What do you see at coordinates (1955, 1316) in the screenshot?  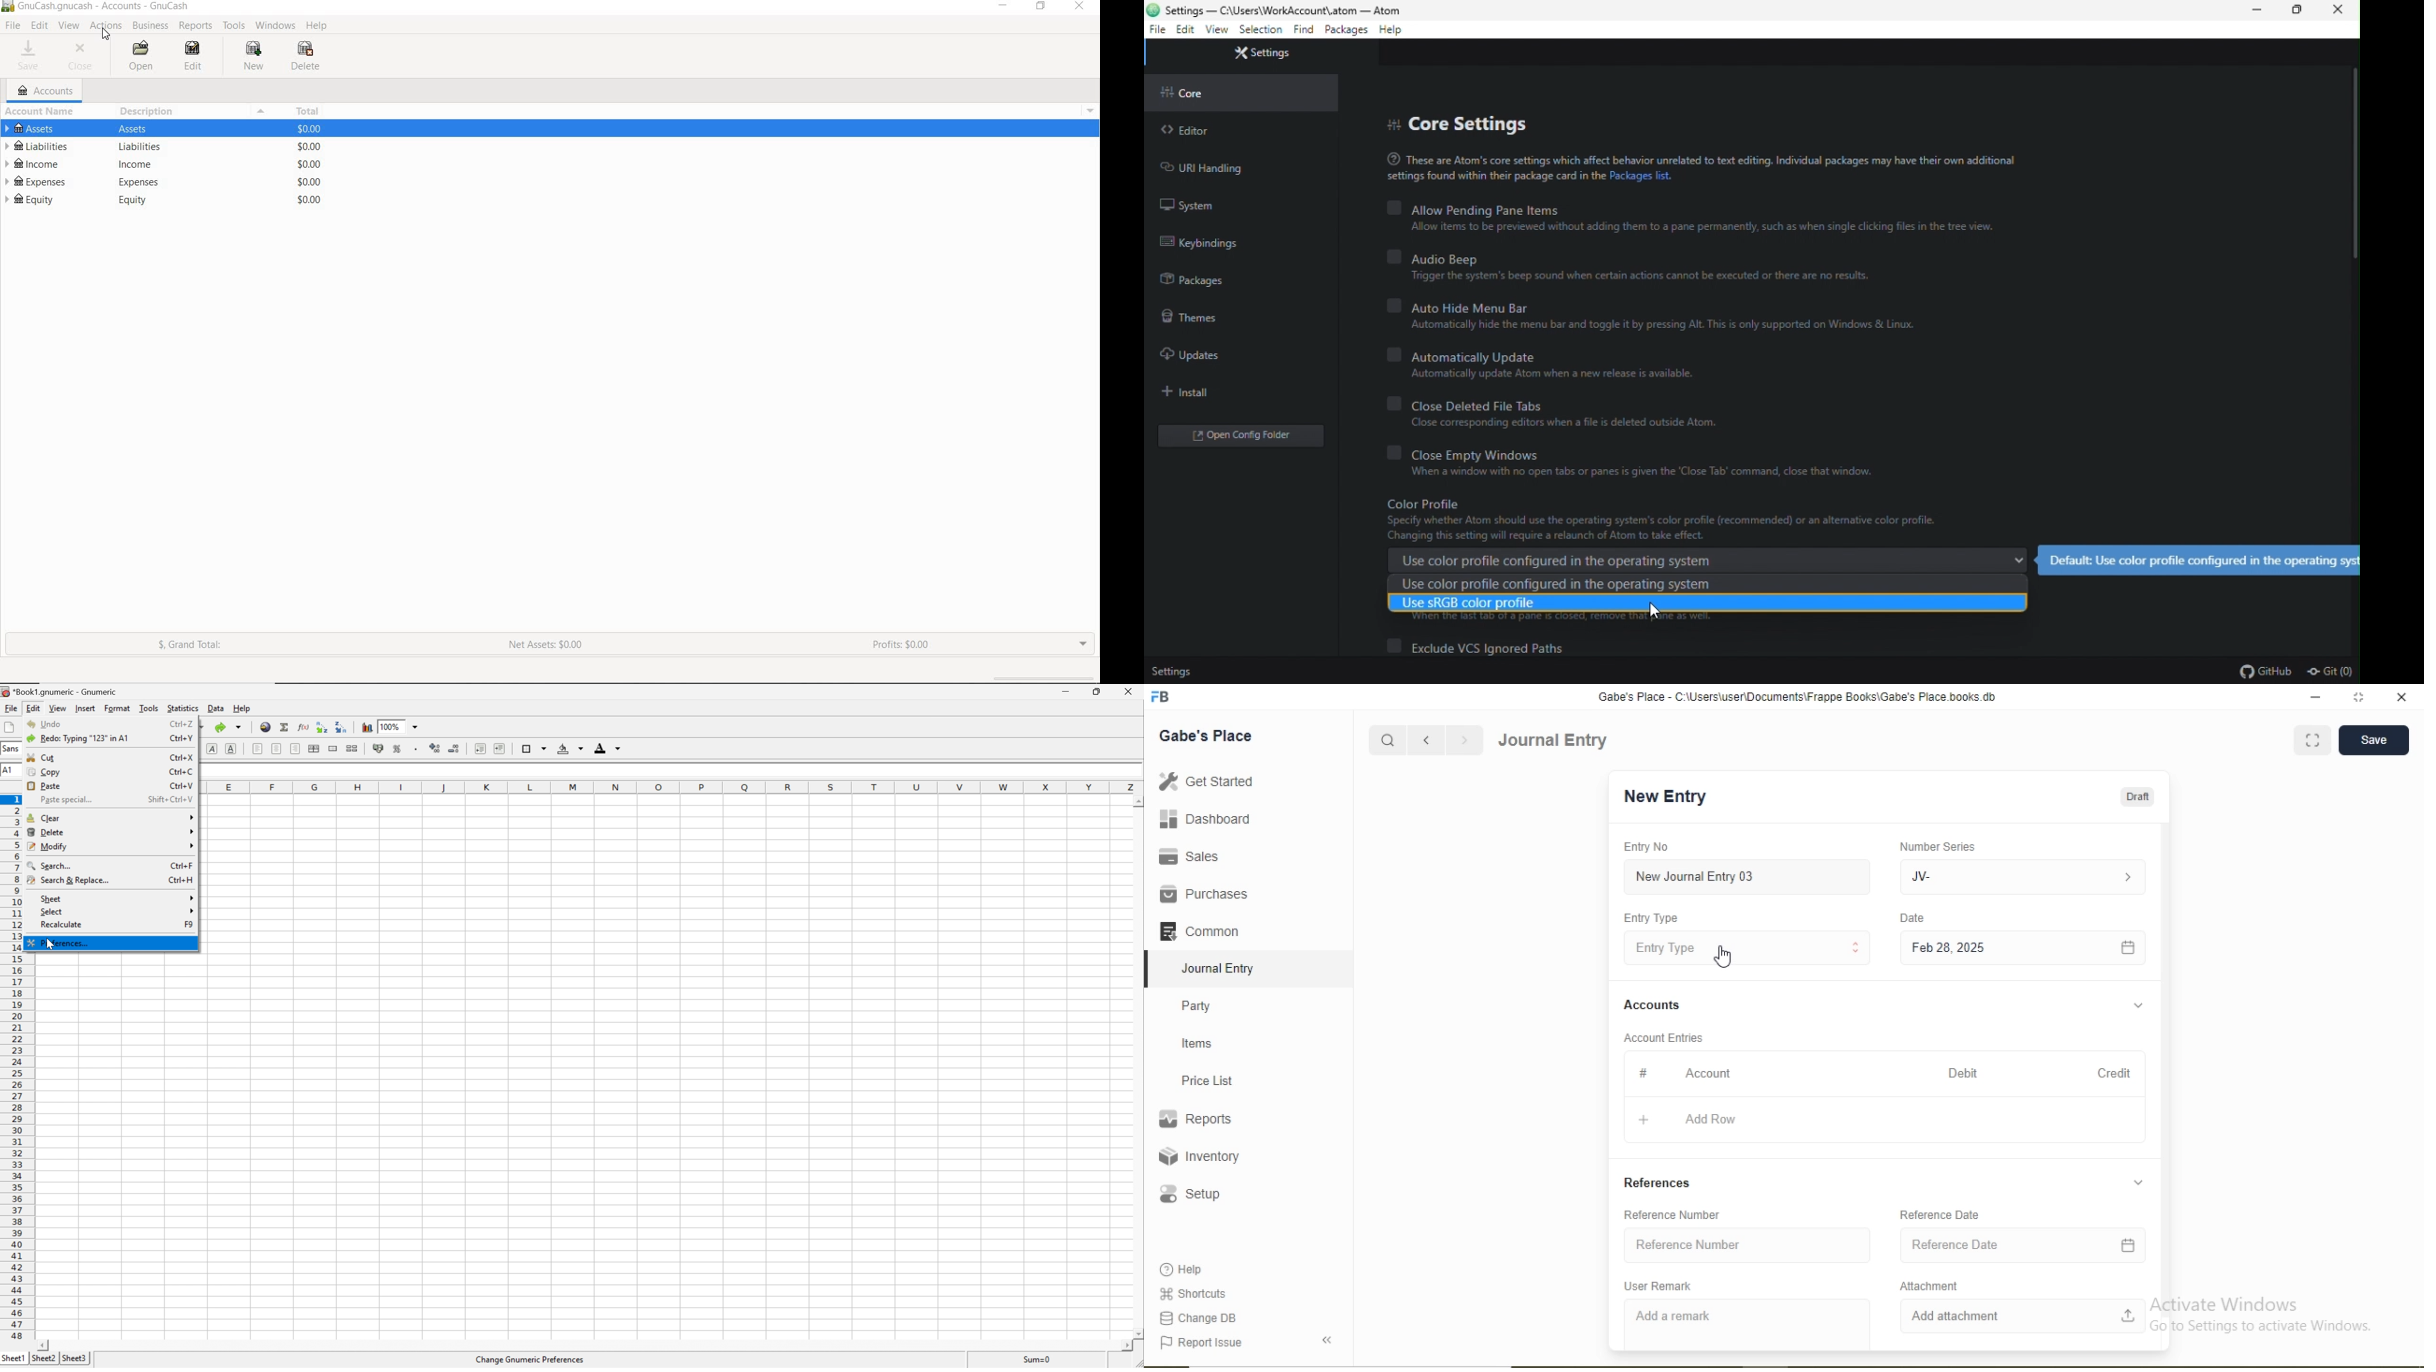 I see `Add attachment` at bounding box center [1955, 1316].